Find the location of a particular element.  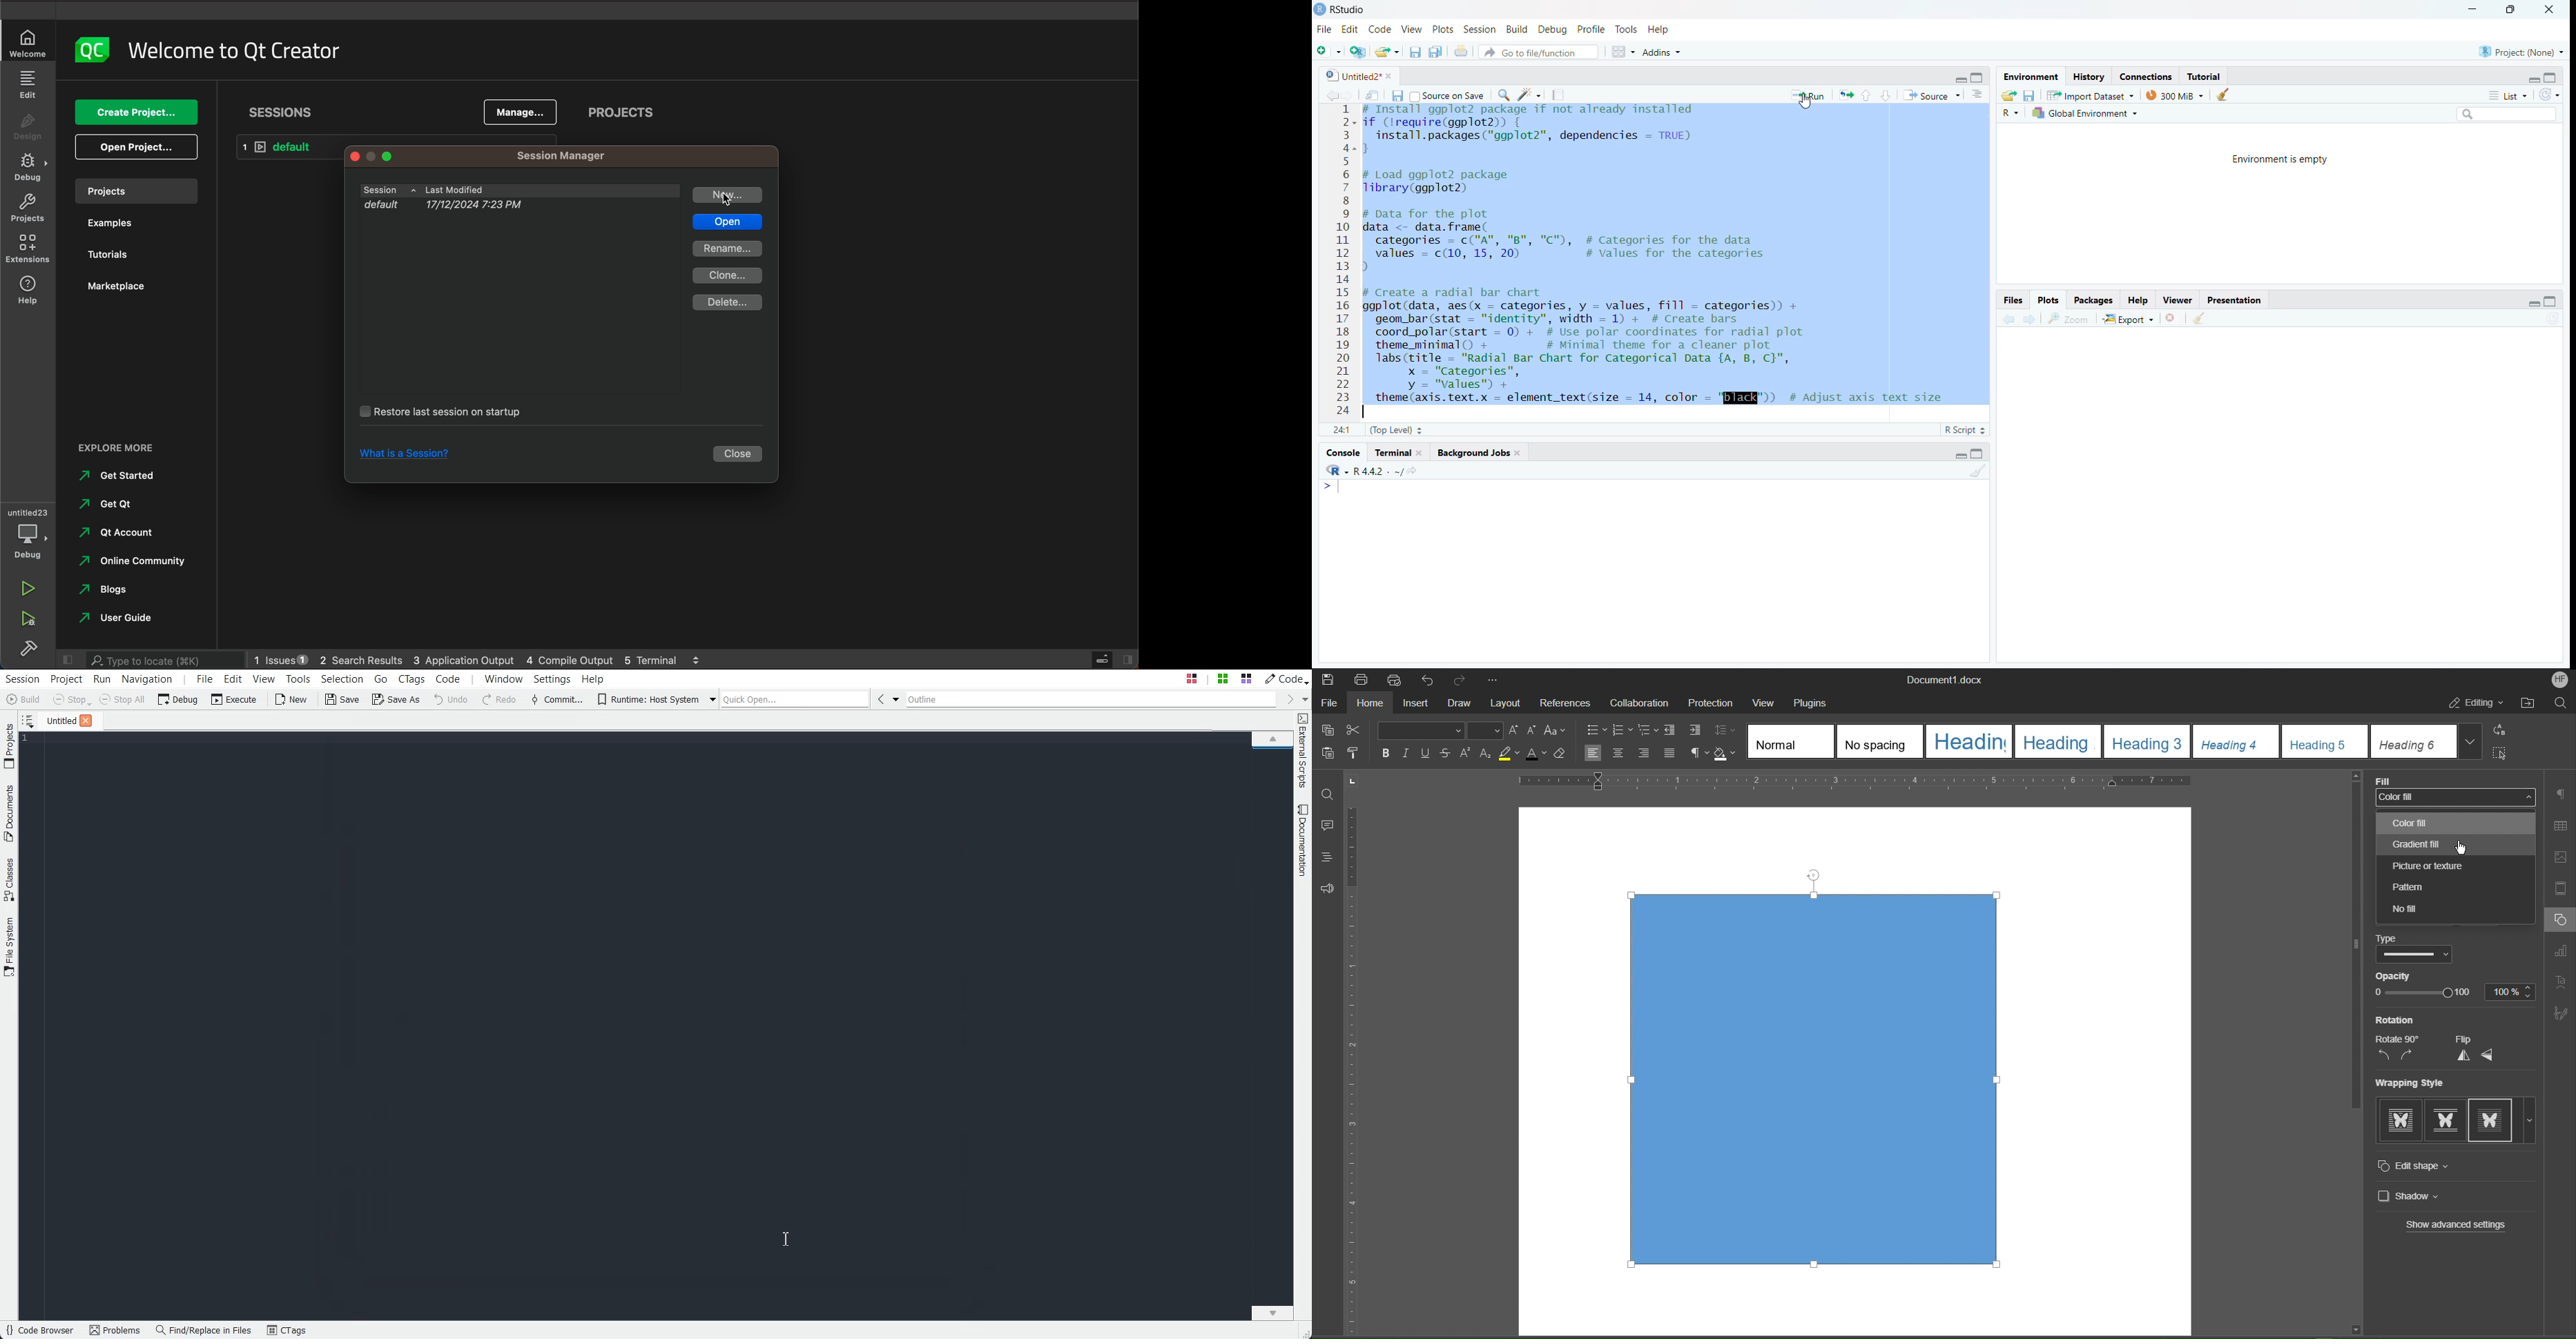

install ggp to 2 package if not already installed if (lrequire(ggplot2)) {install.packages("ggplot2", dependencies = TRUE)}# Load ggplot2 packageTibrary(ggplot2)# Data for the plot Idata <- data.frame(categories = c("A", "B", "C"), # Categories for the datavalues = c(10, 15, 20) # values for the categories)# Create a radial bar chartggplot(data, aes(x = categories, y = values, fill = categories)) +geom_bar(stat = "identity", width = 1) + # Create barscoord_polar(start = 0) + # Use polar coordinates for radial plottheme_minimal() + # Minimal theme for a cleaner plotlabs(title = "Radial Bar Chart for Categorical Data {A, B, C}",x = "Categories",y = "values" +~ theme(axis.text.x = element_text(size = 14, color = 'BIENER)) 4 Adjust axis text size is located at coordinates (1673, 257).